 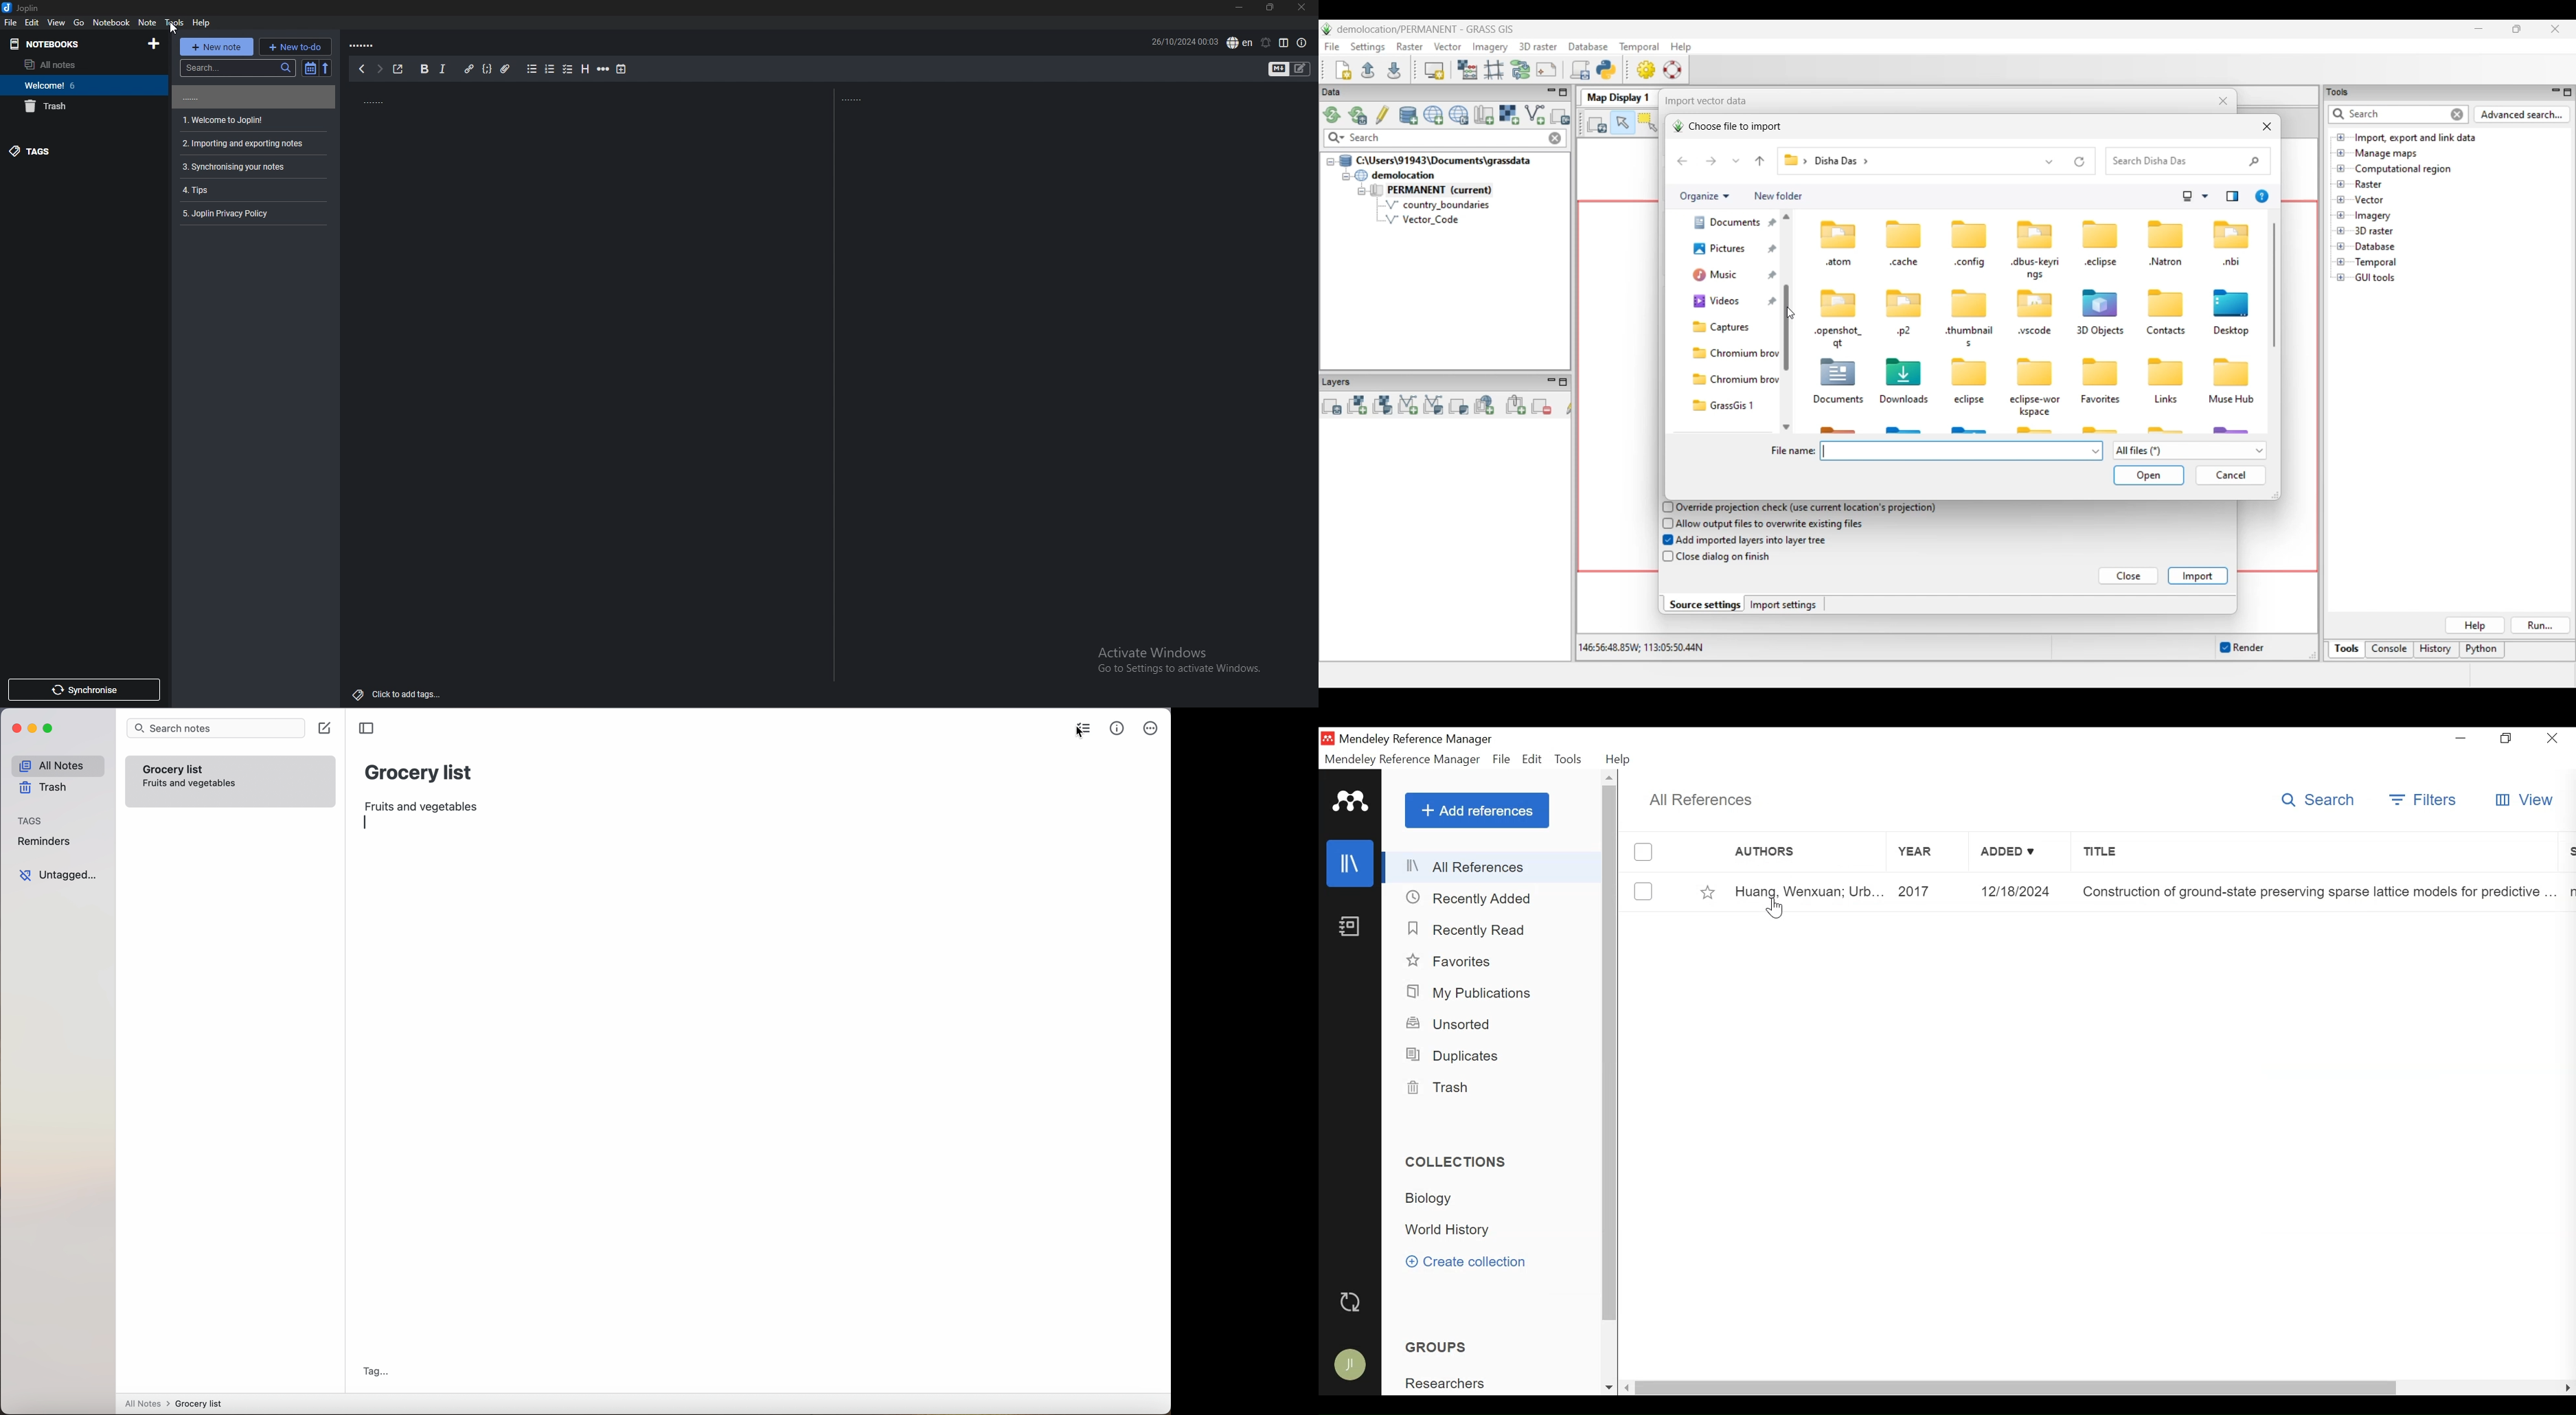 I want to click on italic, so click(x=442, y=69).